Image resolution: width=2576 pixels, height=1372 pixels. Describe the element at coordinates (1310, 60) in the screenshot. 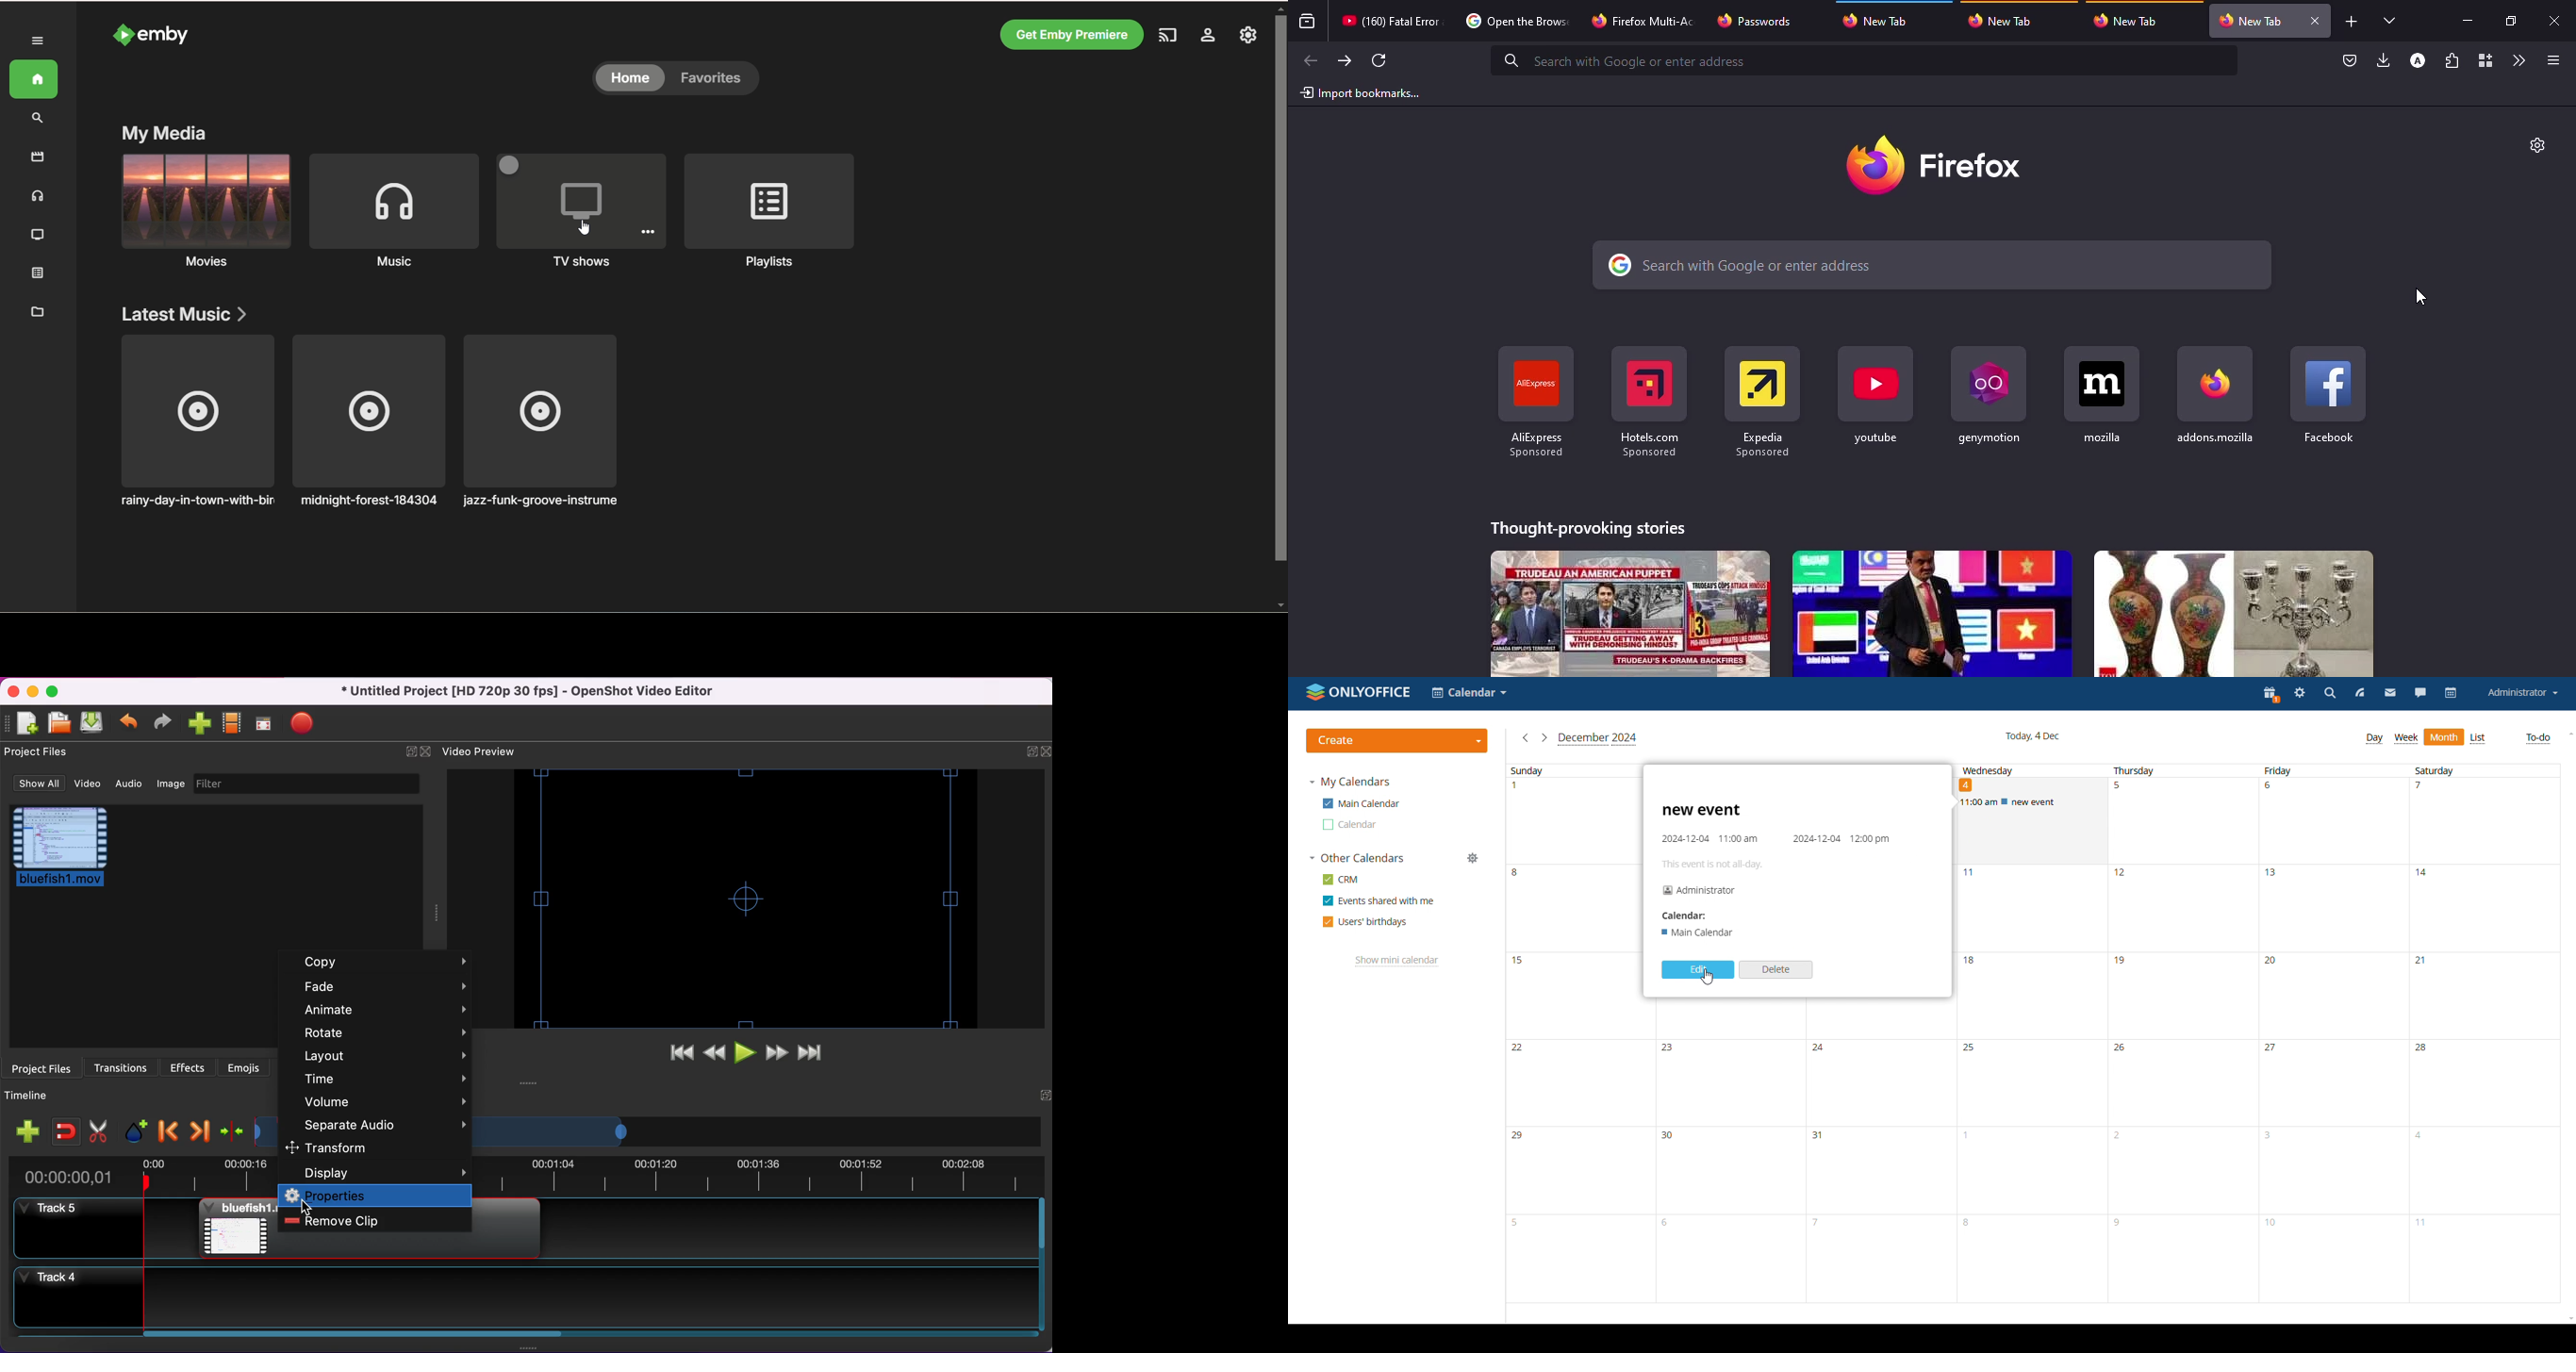

I see `back` at that location.